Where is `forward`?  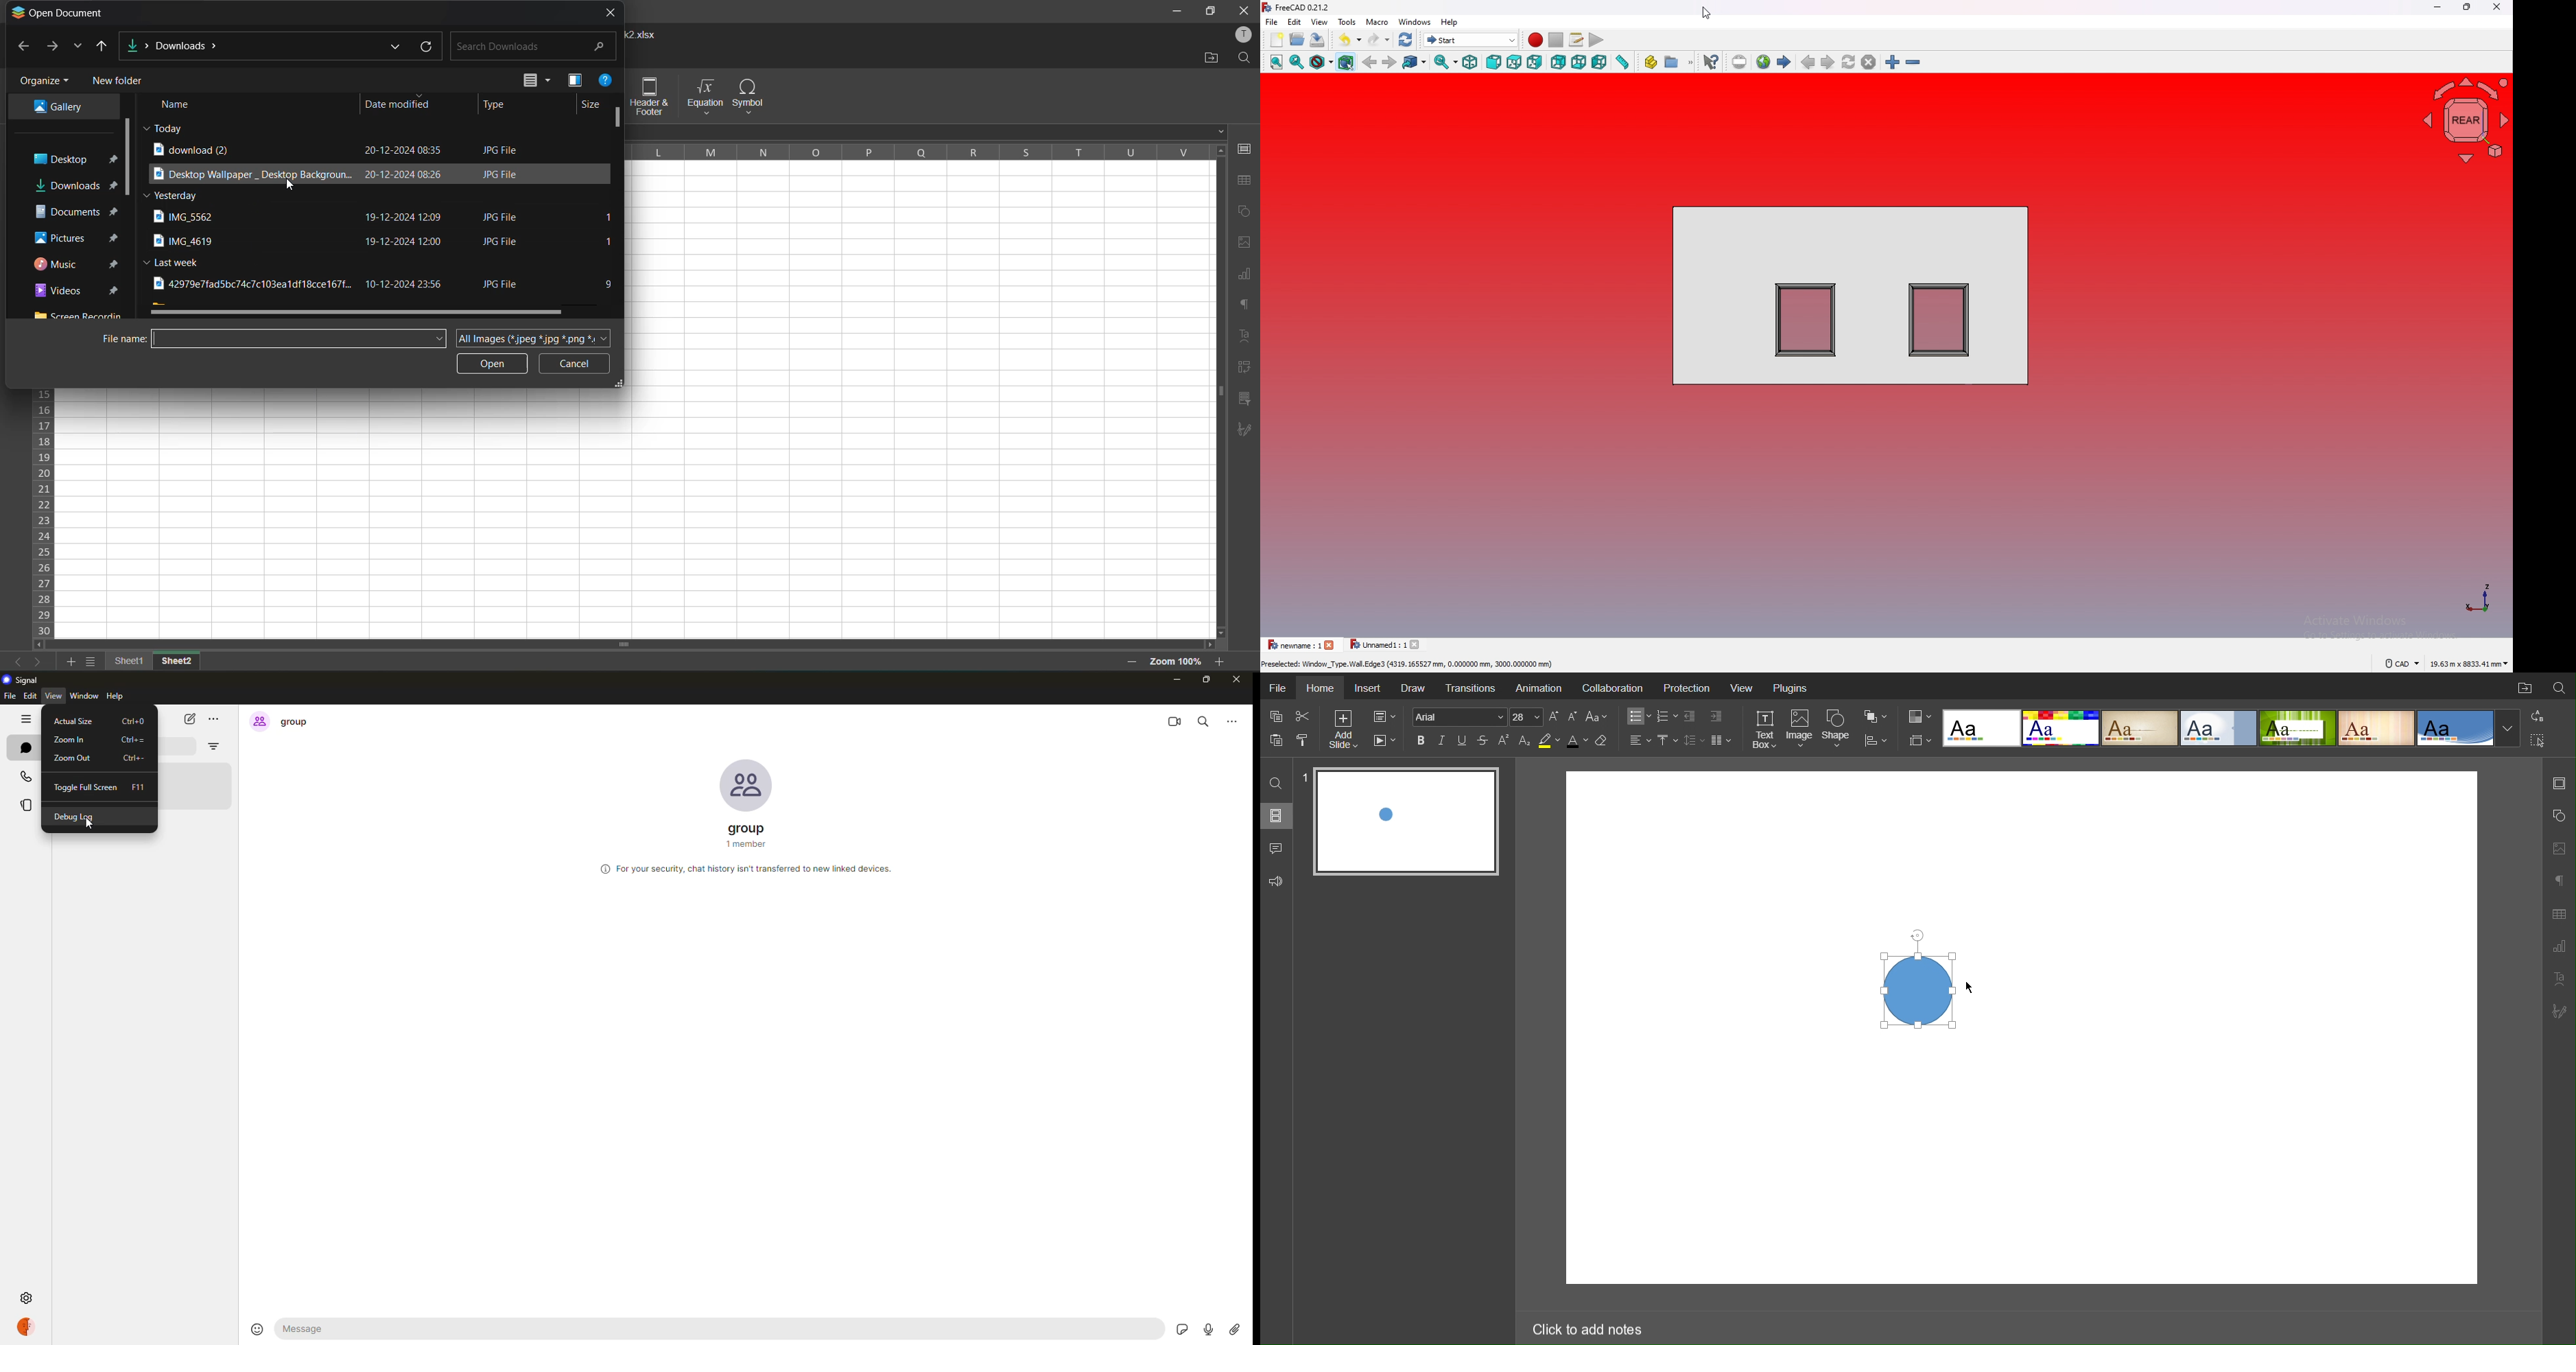 forward is located at coordinates (54, 48).